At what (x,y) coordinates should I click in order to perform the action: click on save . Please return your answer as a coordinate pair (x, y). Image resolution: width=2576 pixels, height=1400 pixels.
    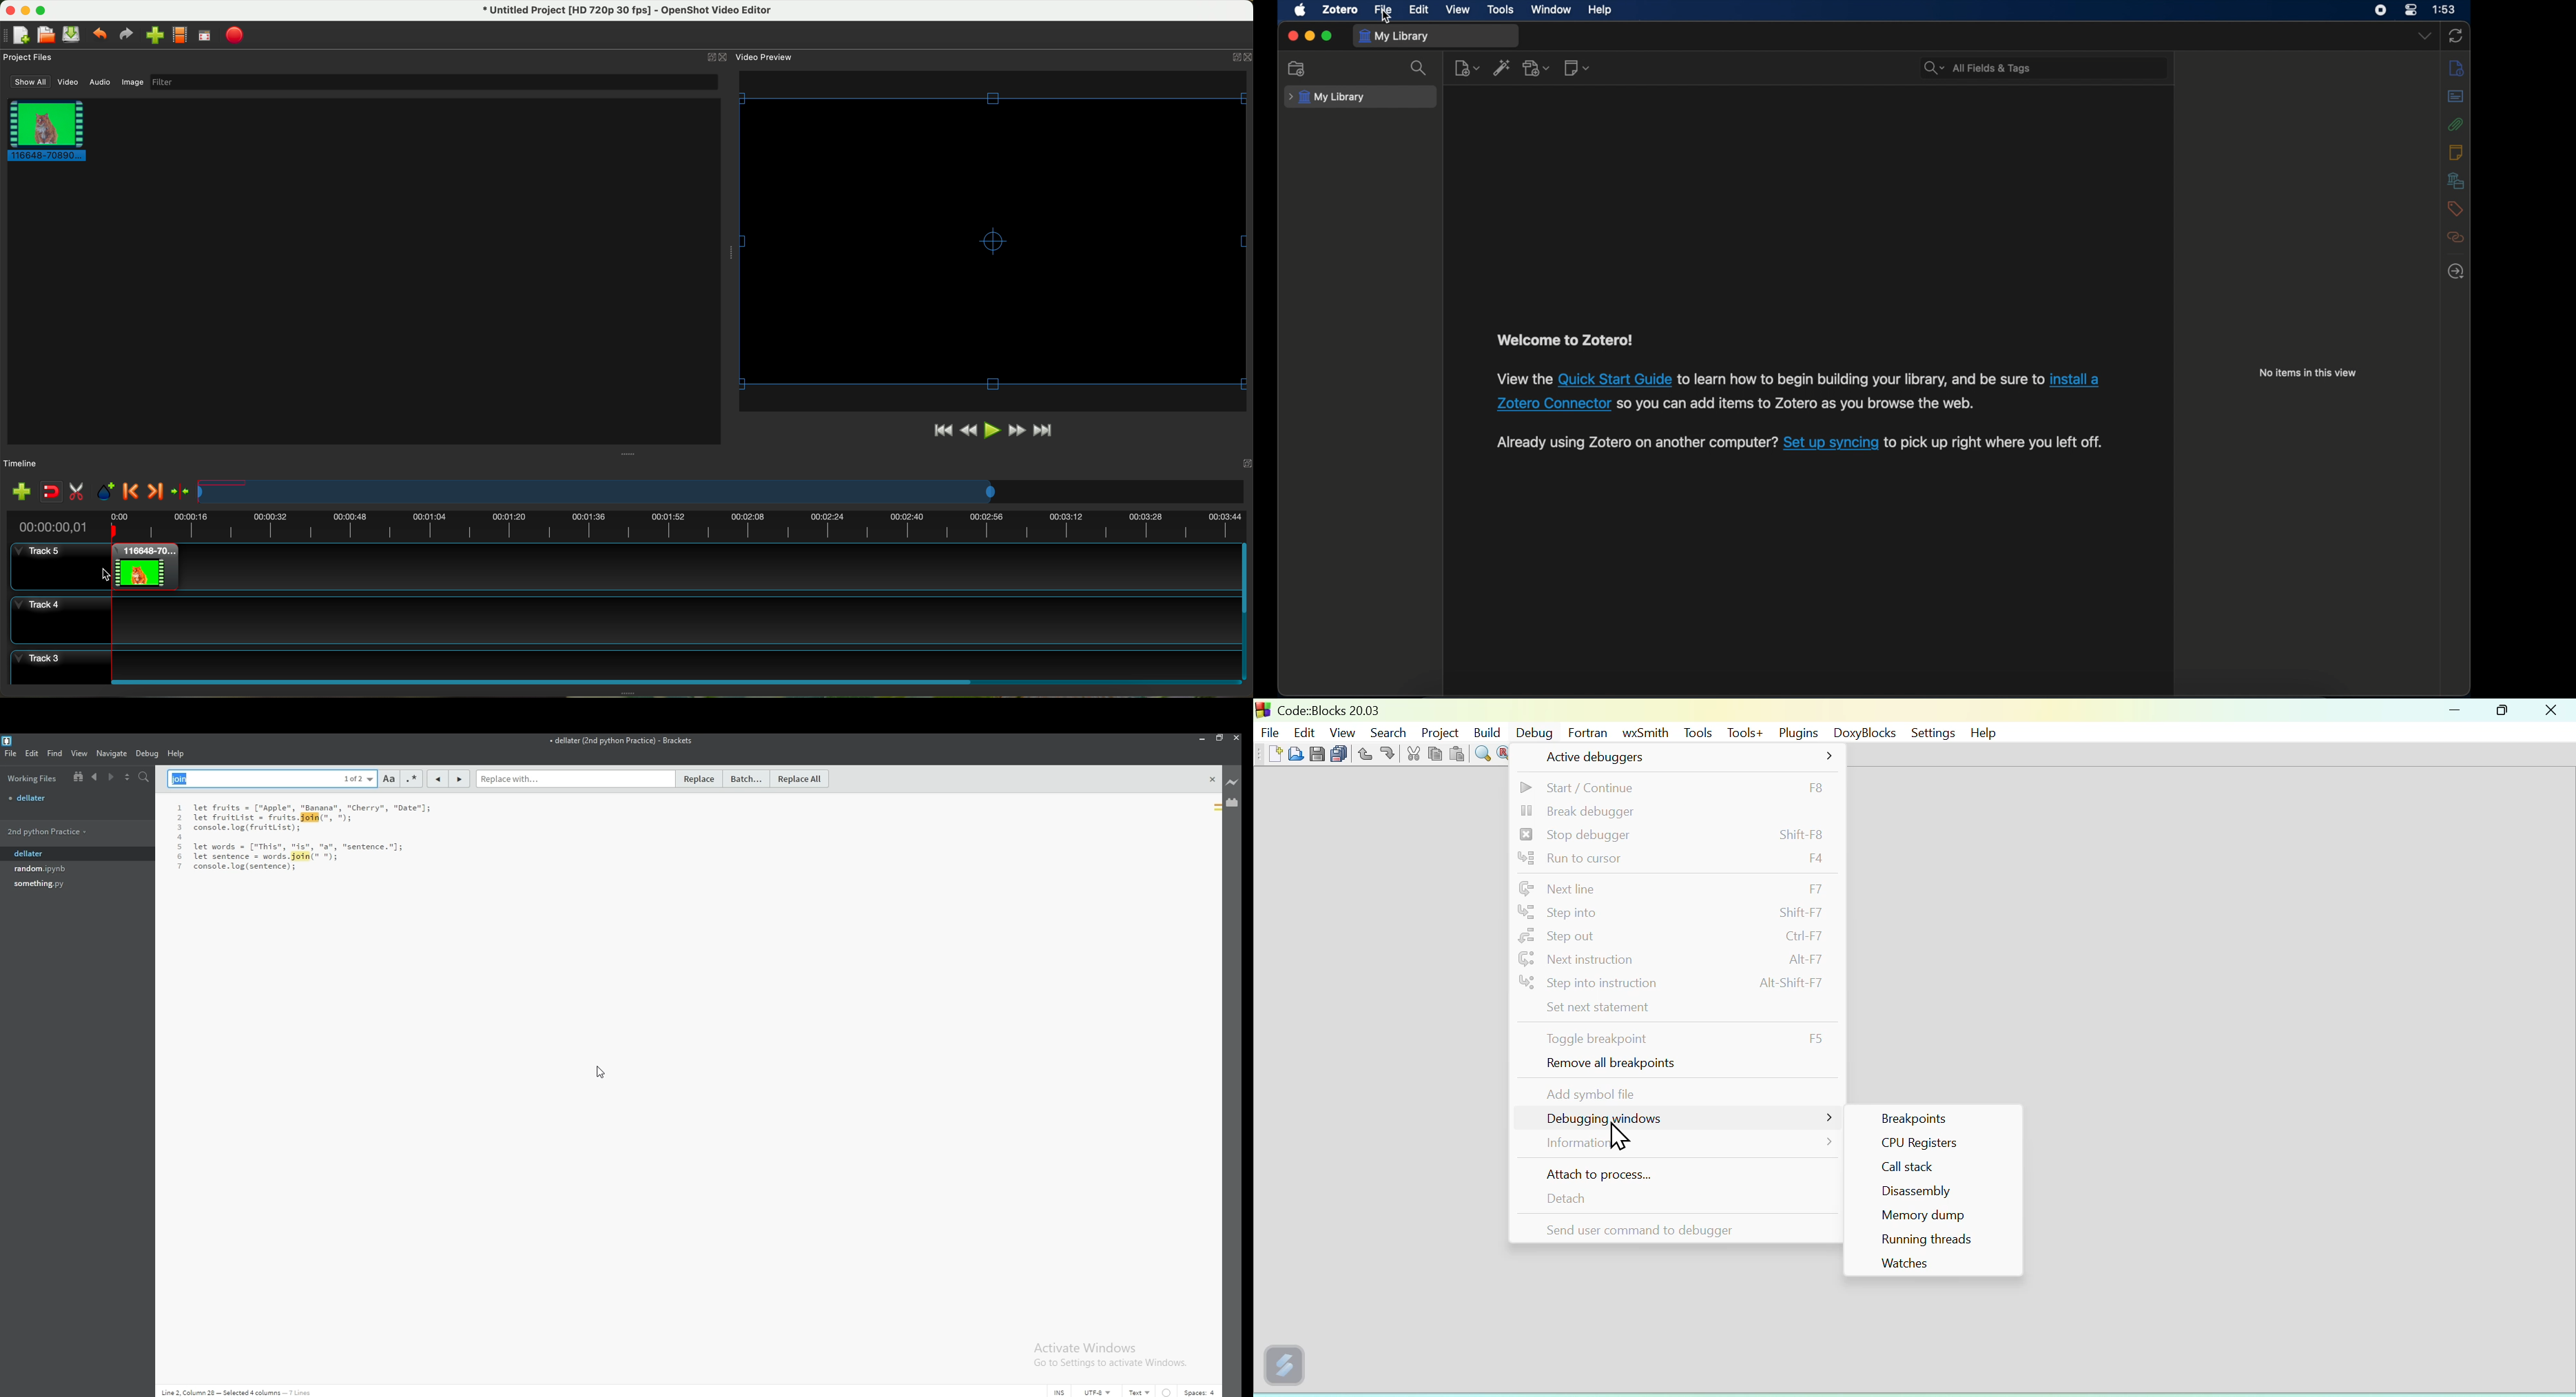
    Looking at the image, I should click on (1315, 754).